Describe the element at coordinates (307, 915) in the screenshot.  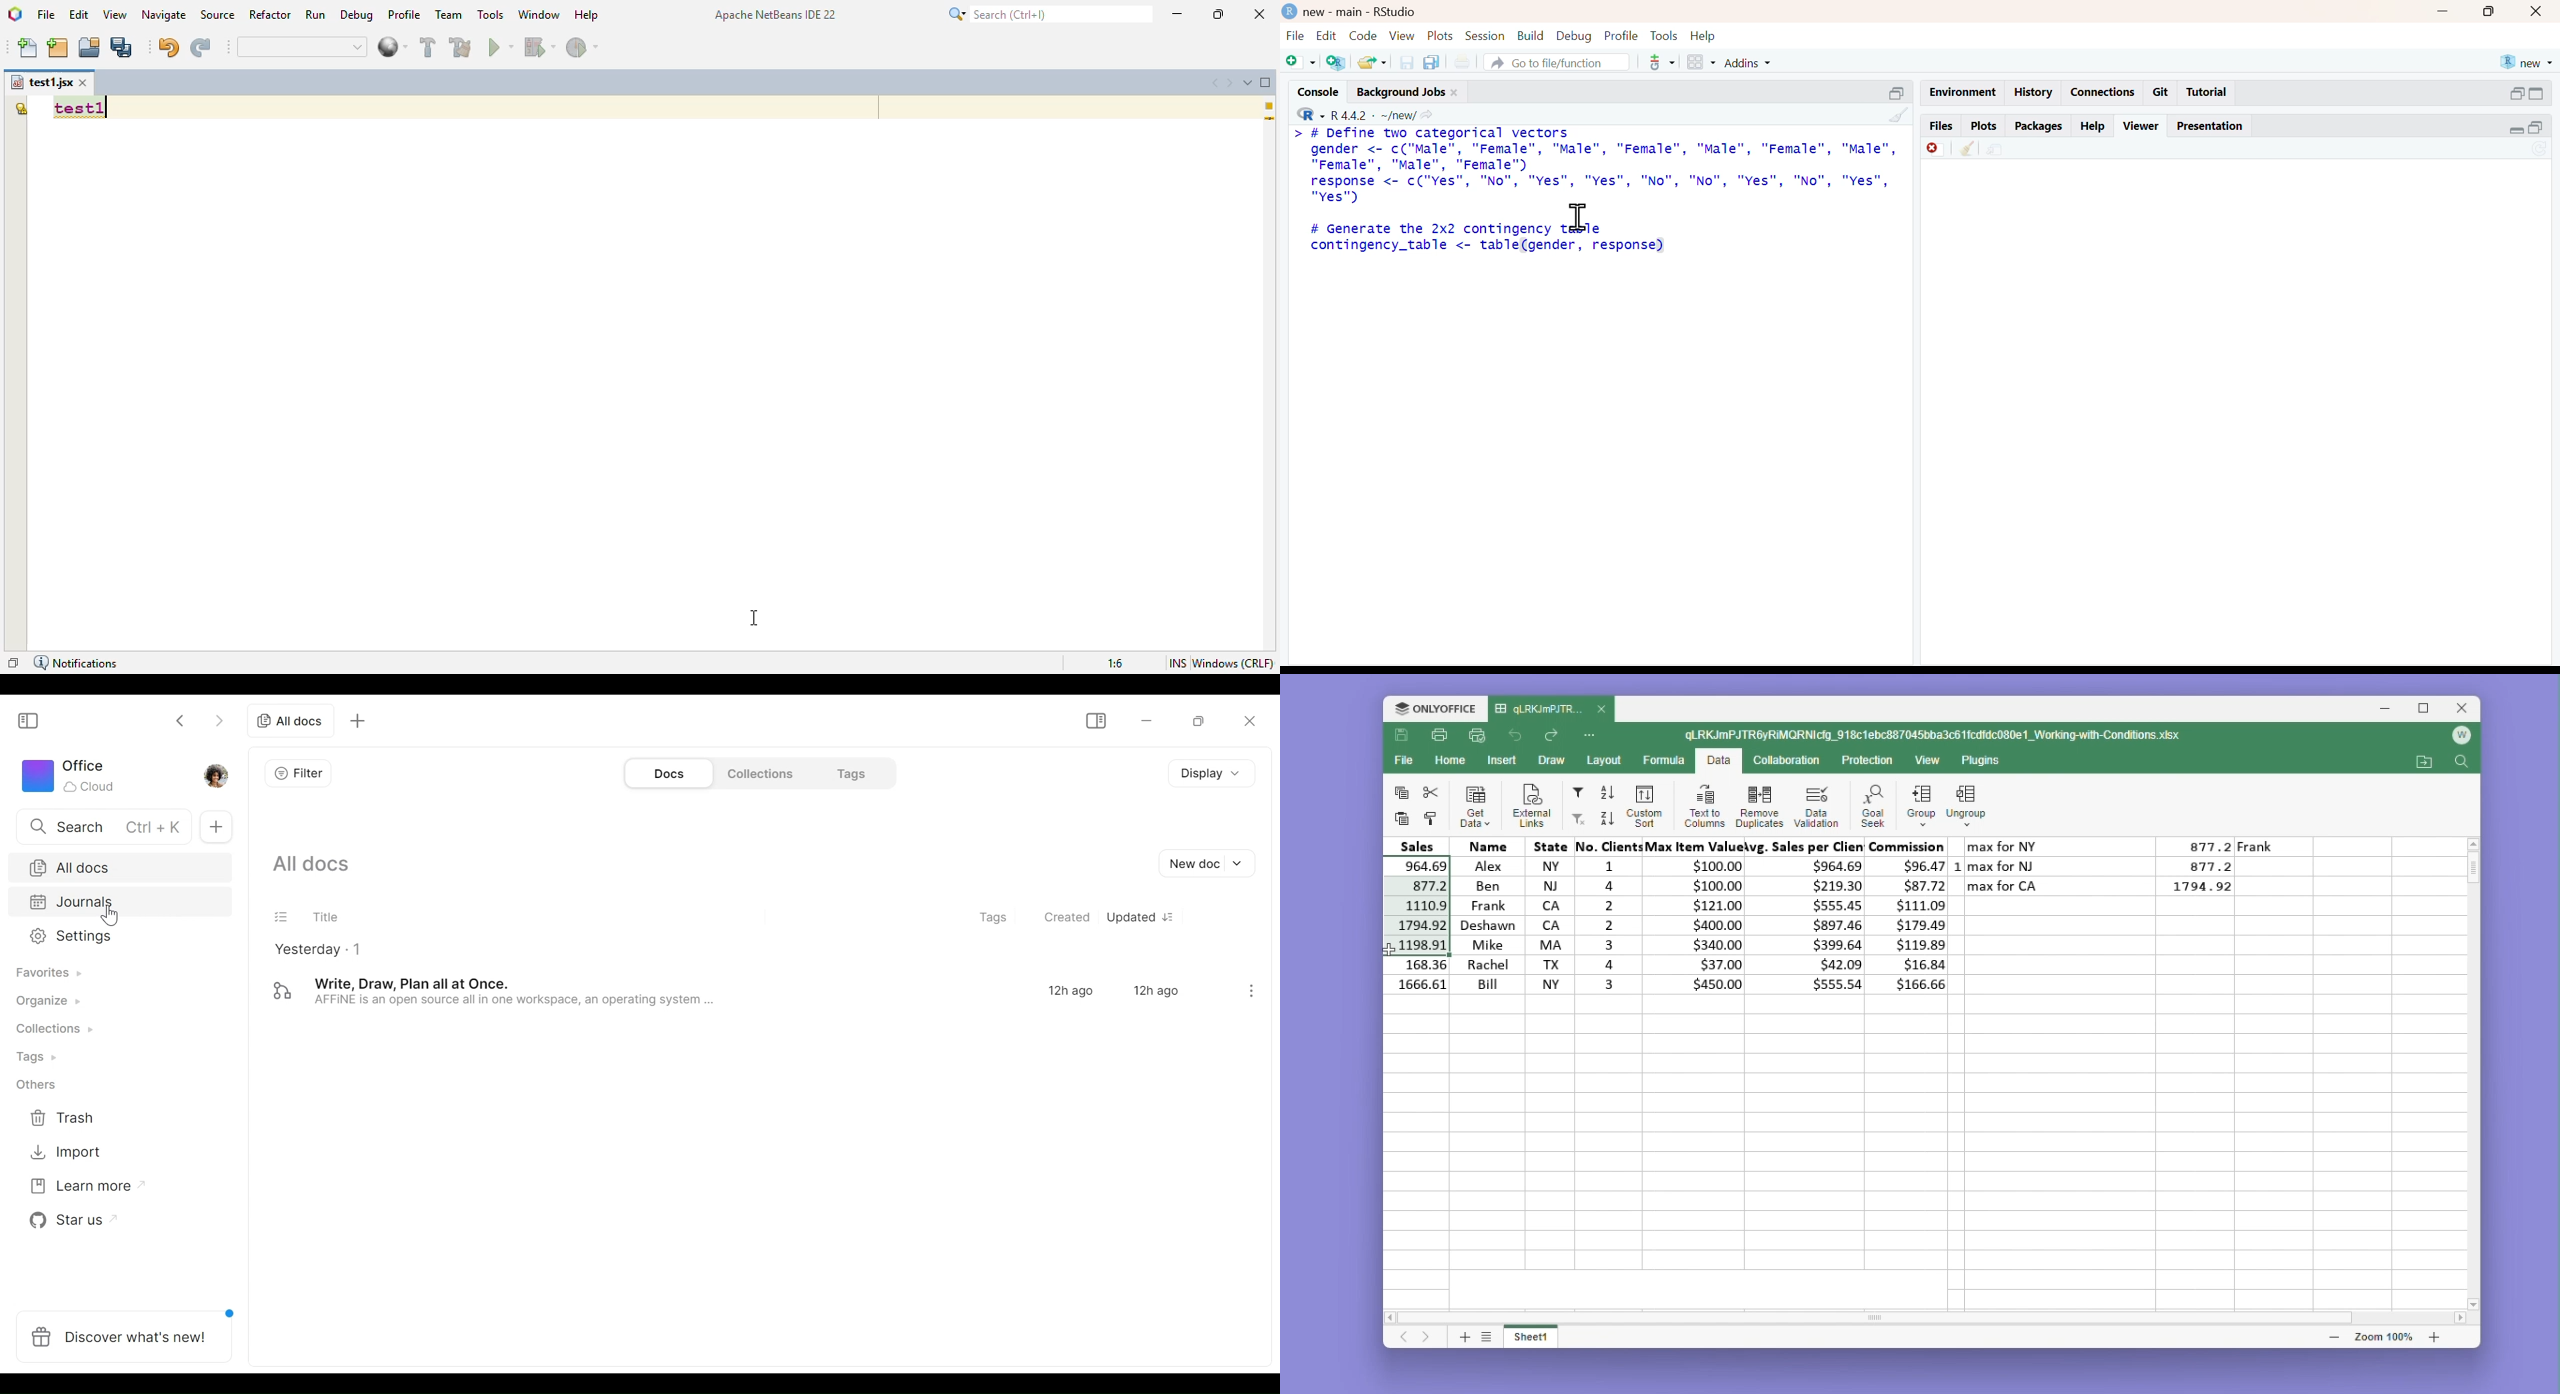
I see `Title` at that location.